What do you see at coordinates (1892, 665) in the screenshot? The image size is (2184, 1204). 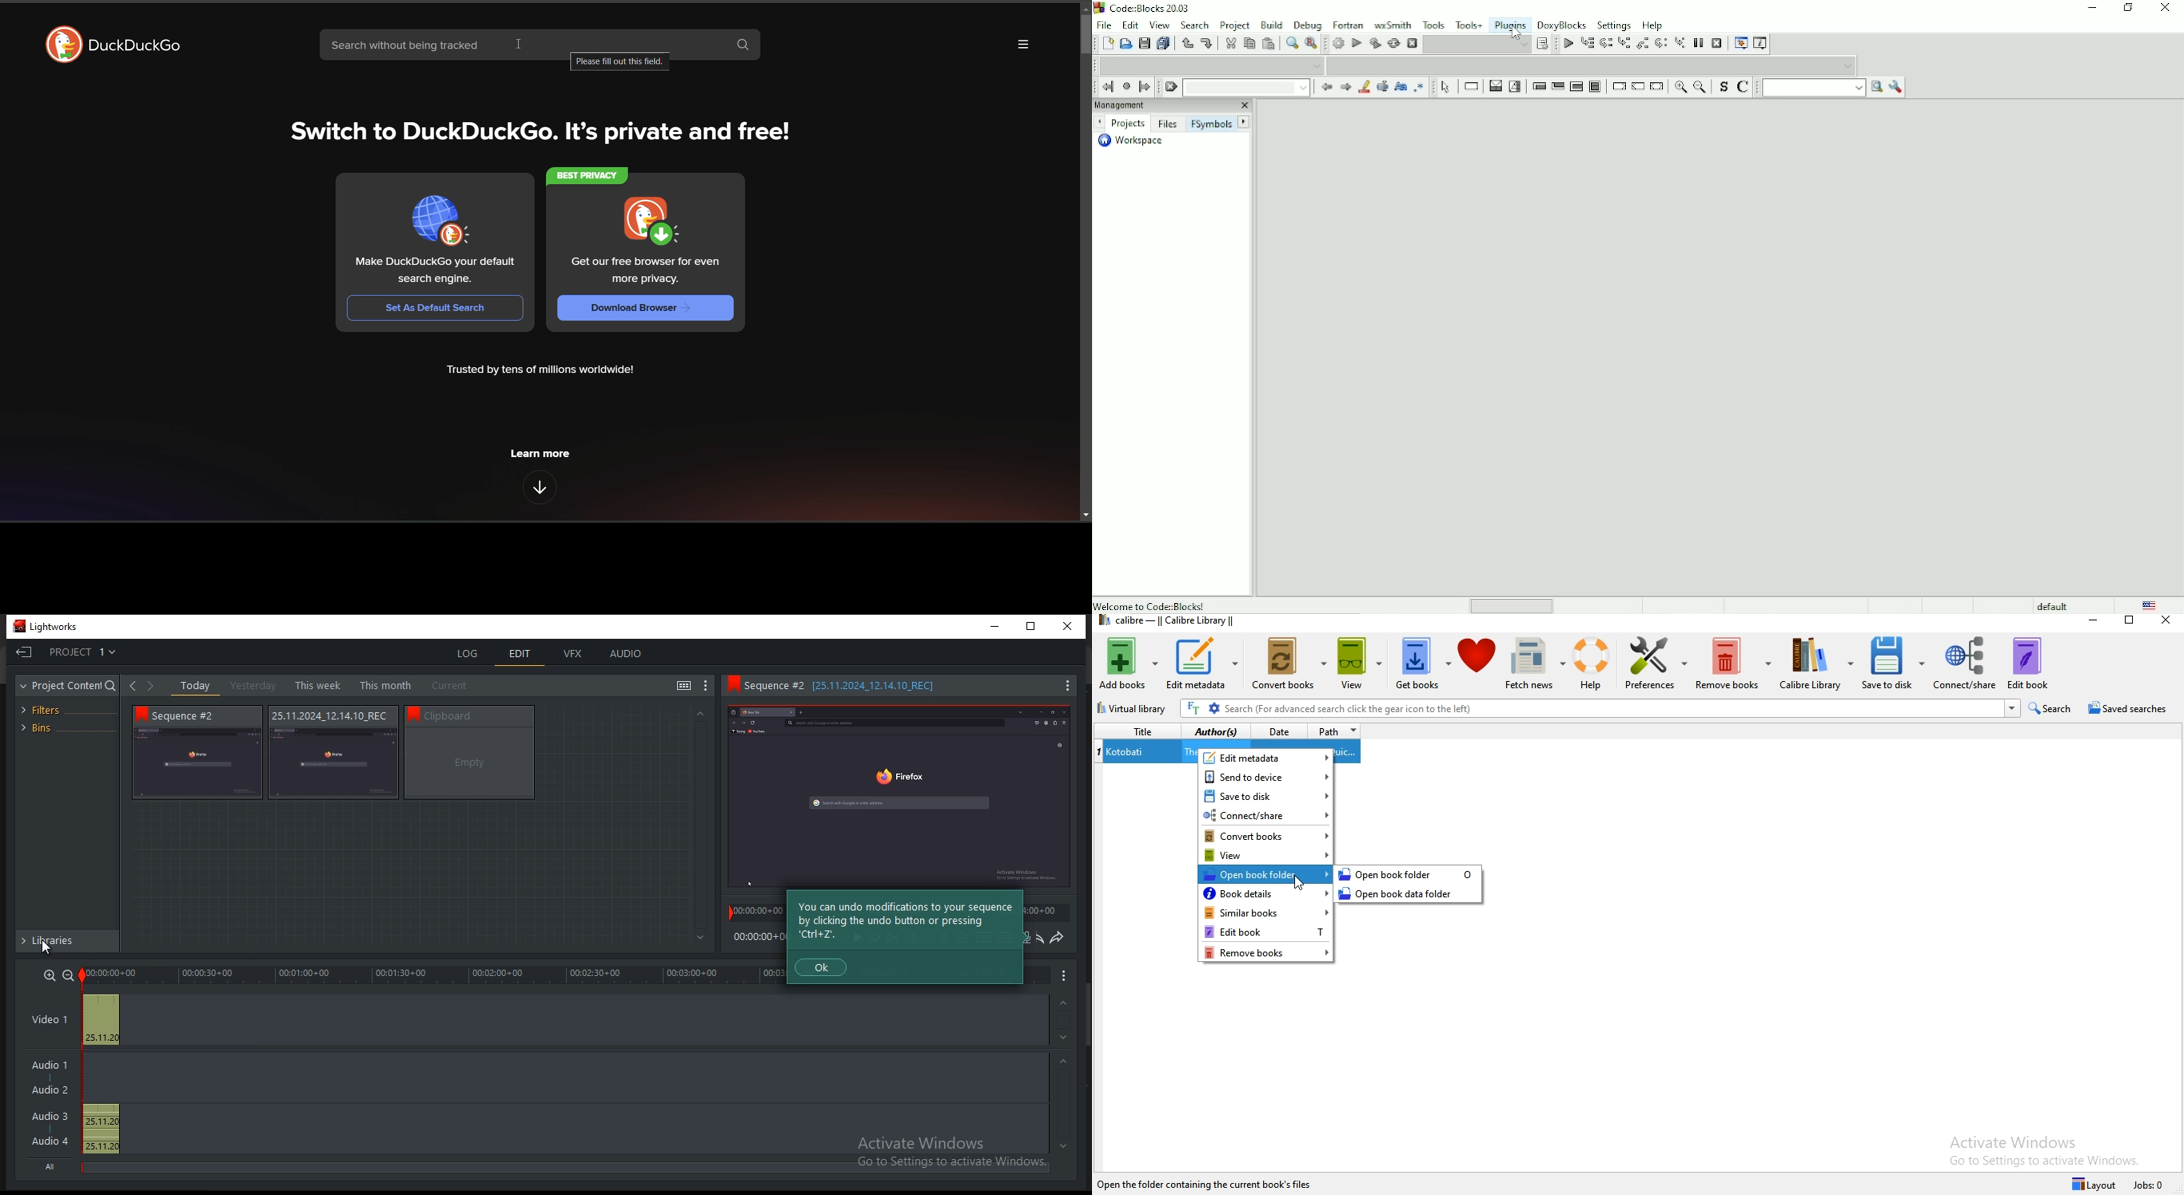 I see `save to disk` at bounding box center [1892, 665].